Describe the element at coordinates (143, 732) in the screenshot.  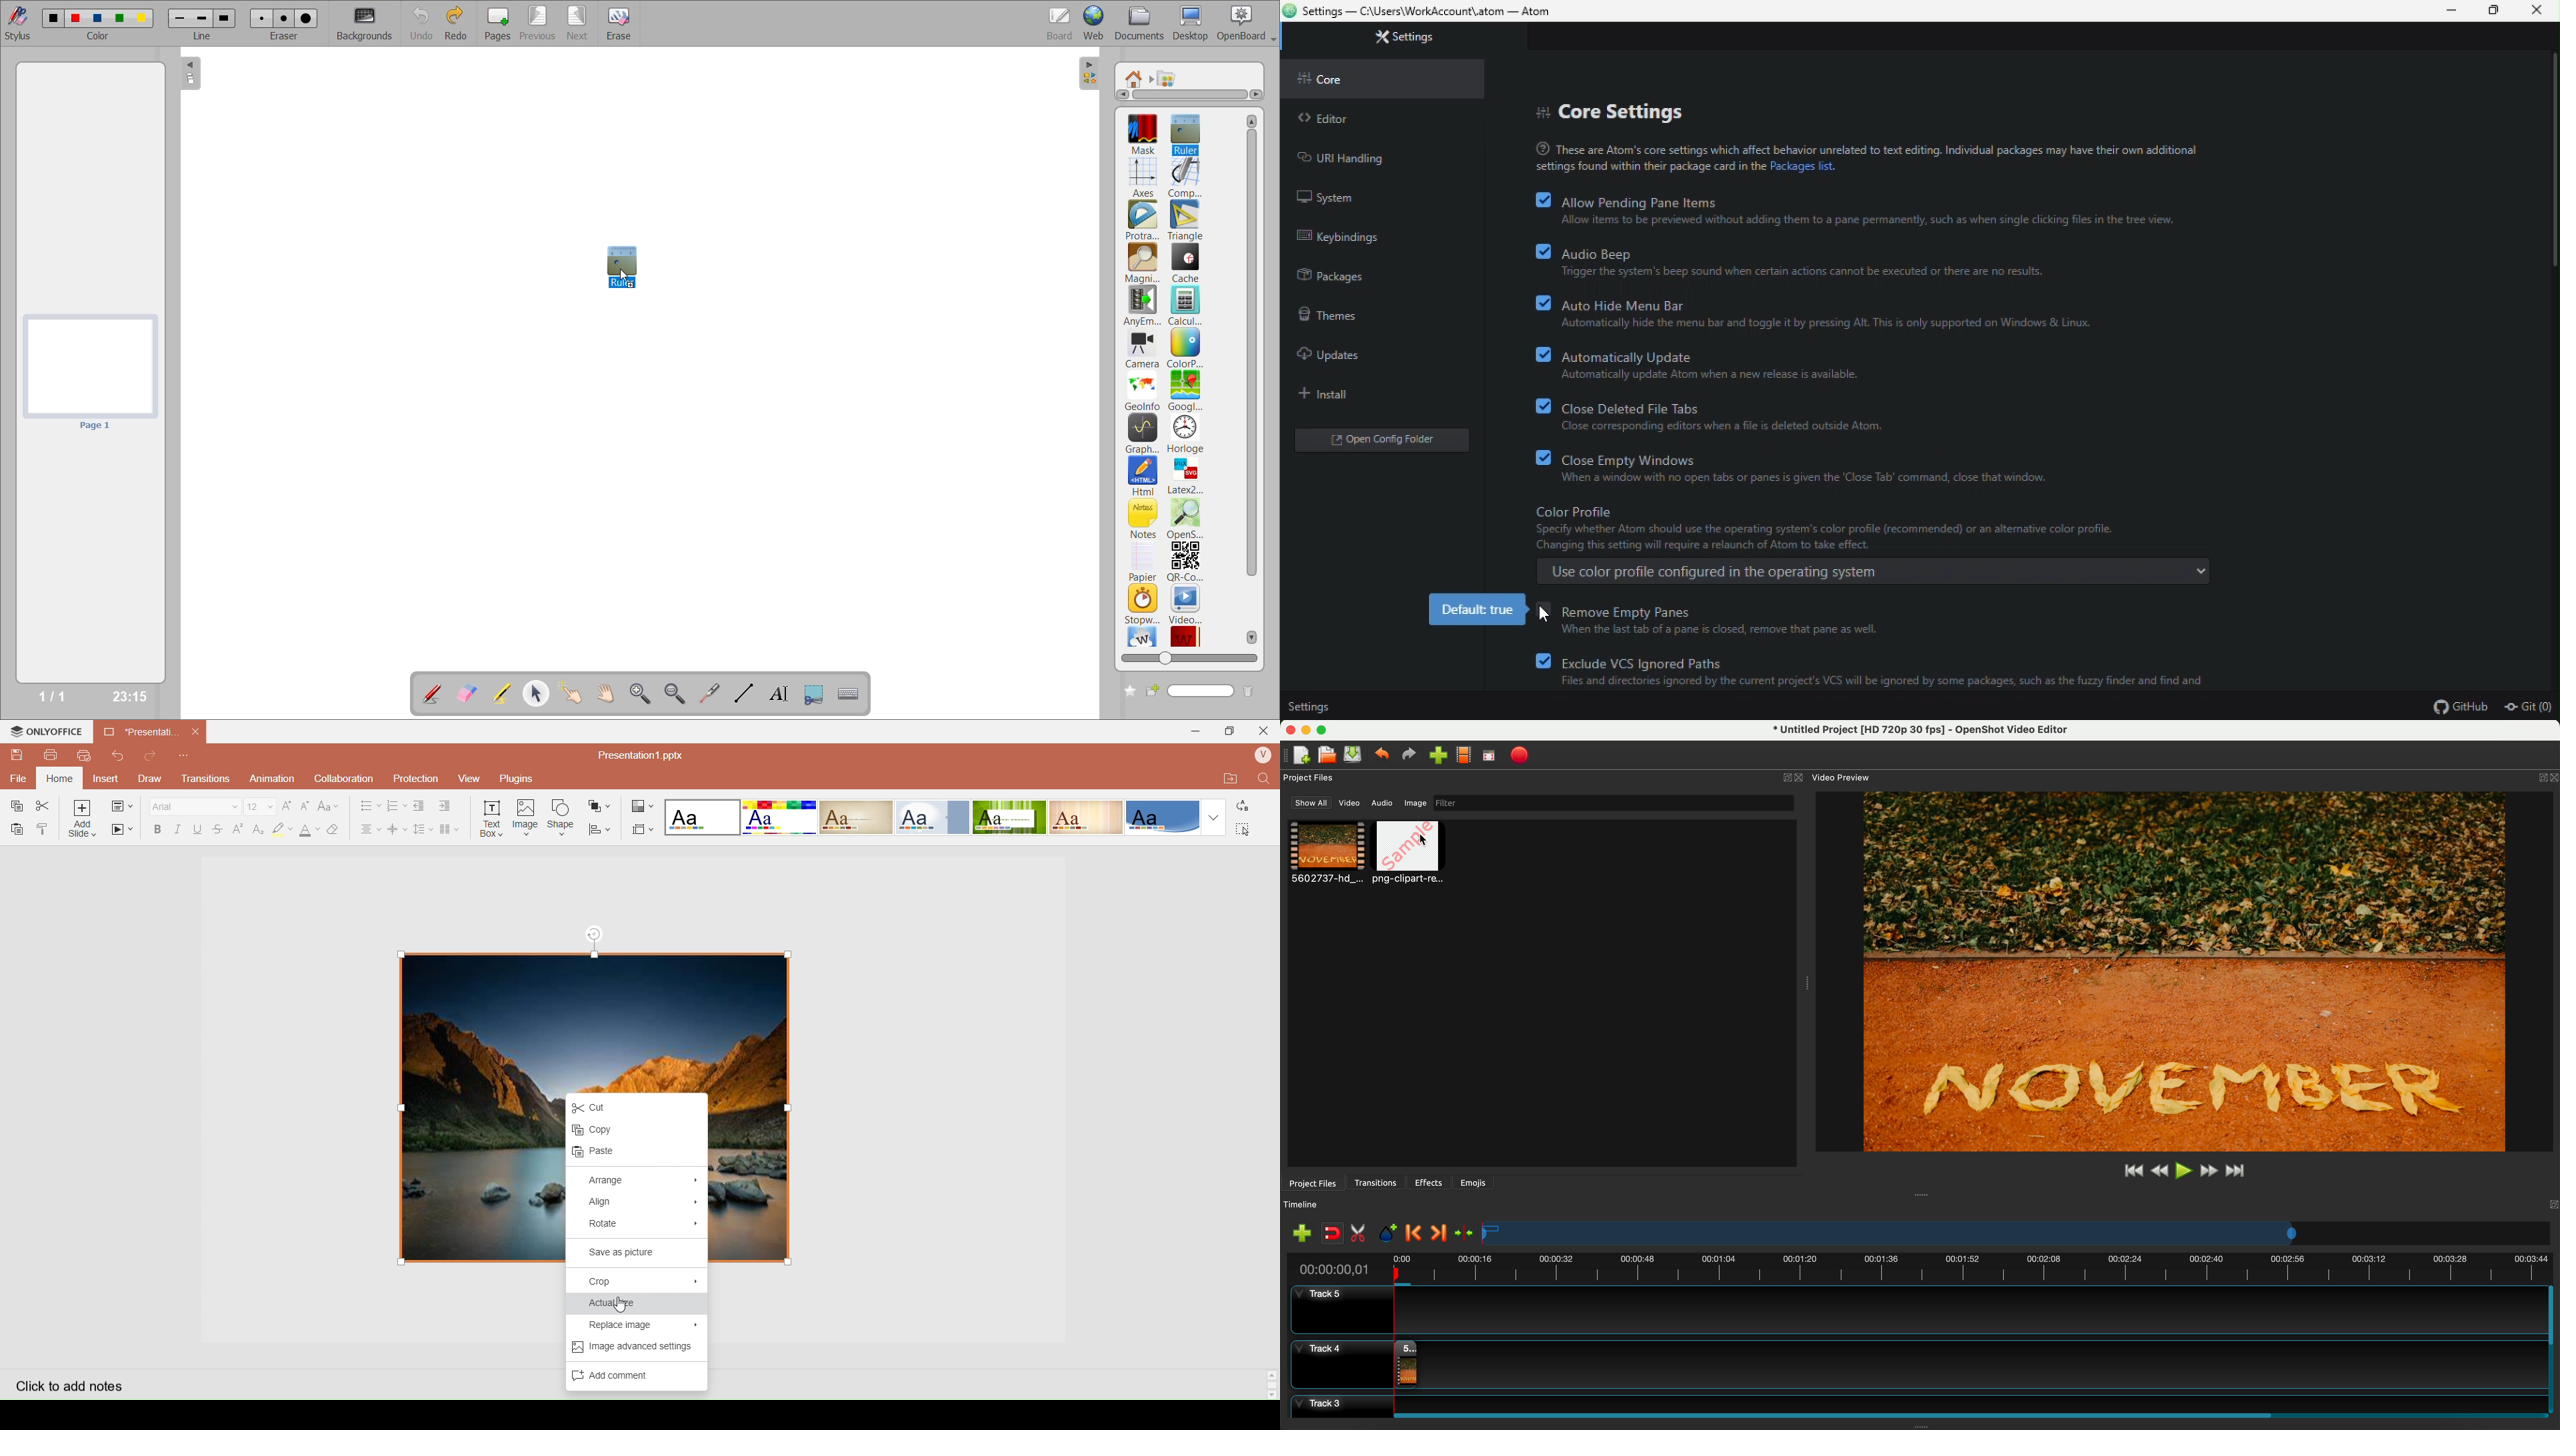
I see `Current open document` at that location.